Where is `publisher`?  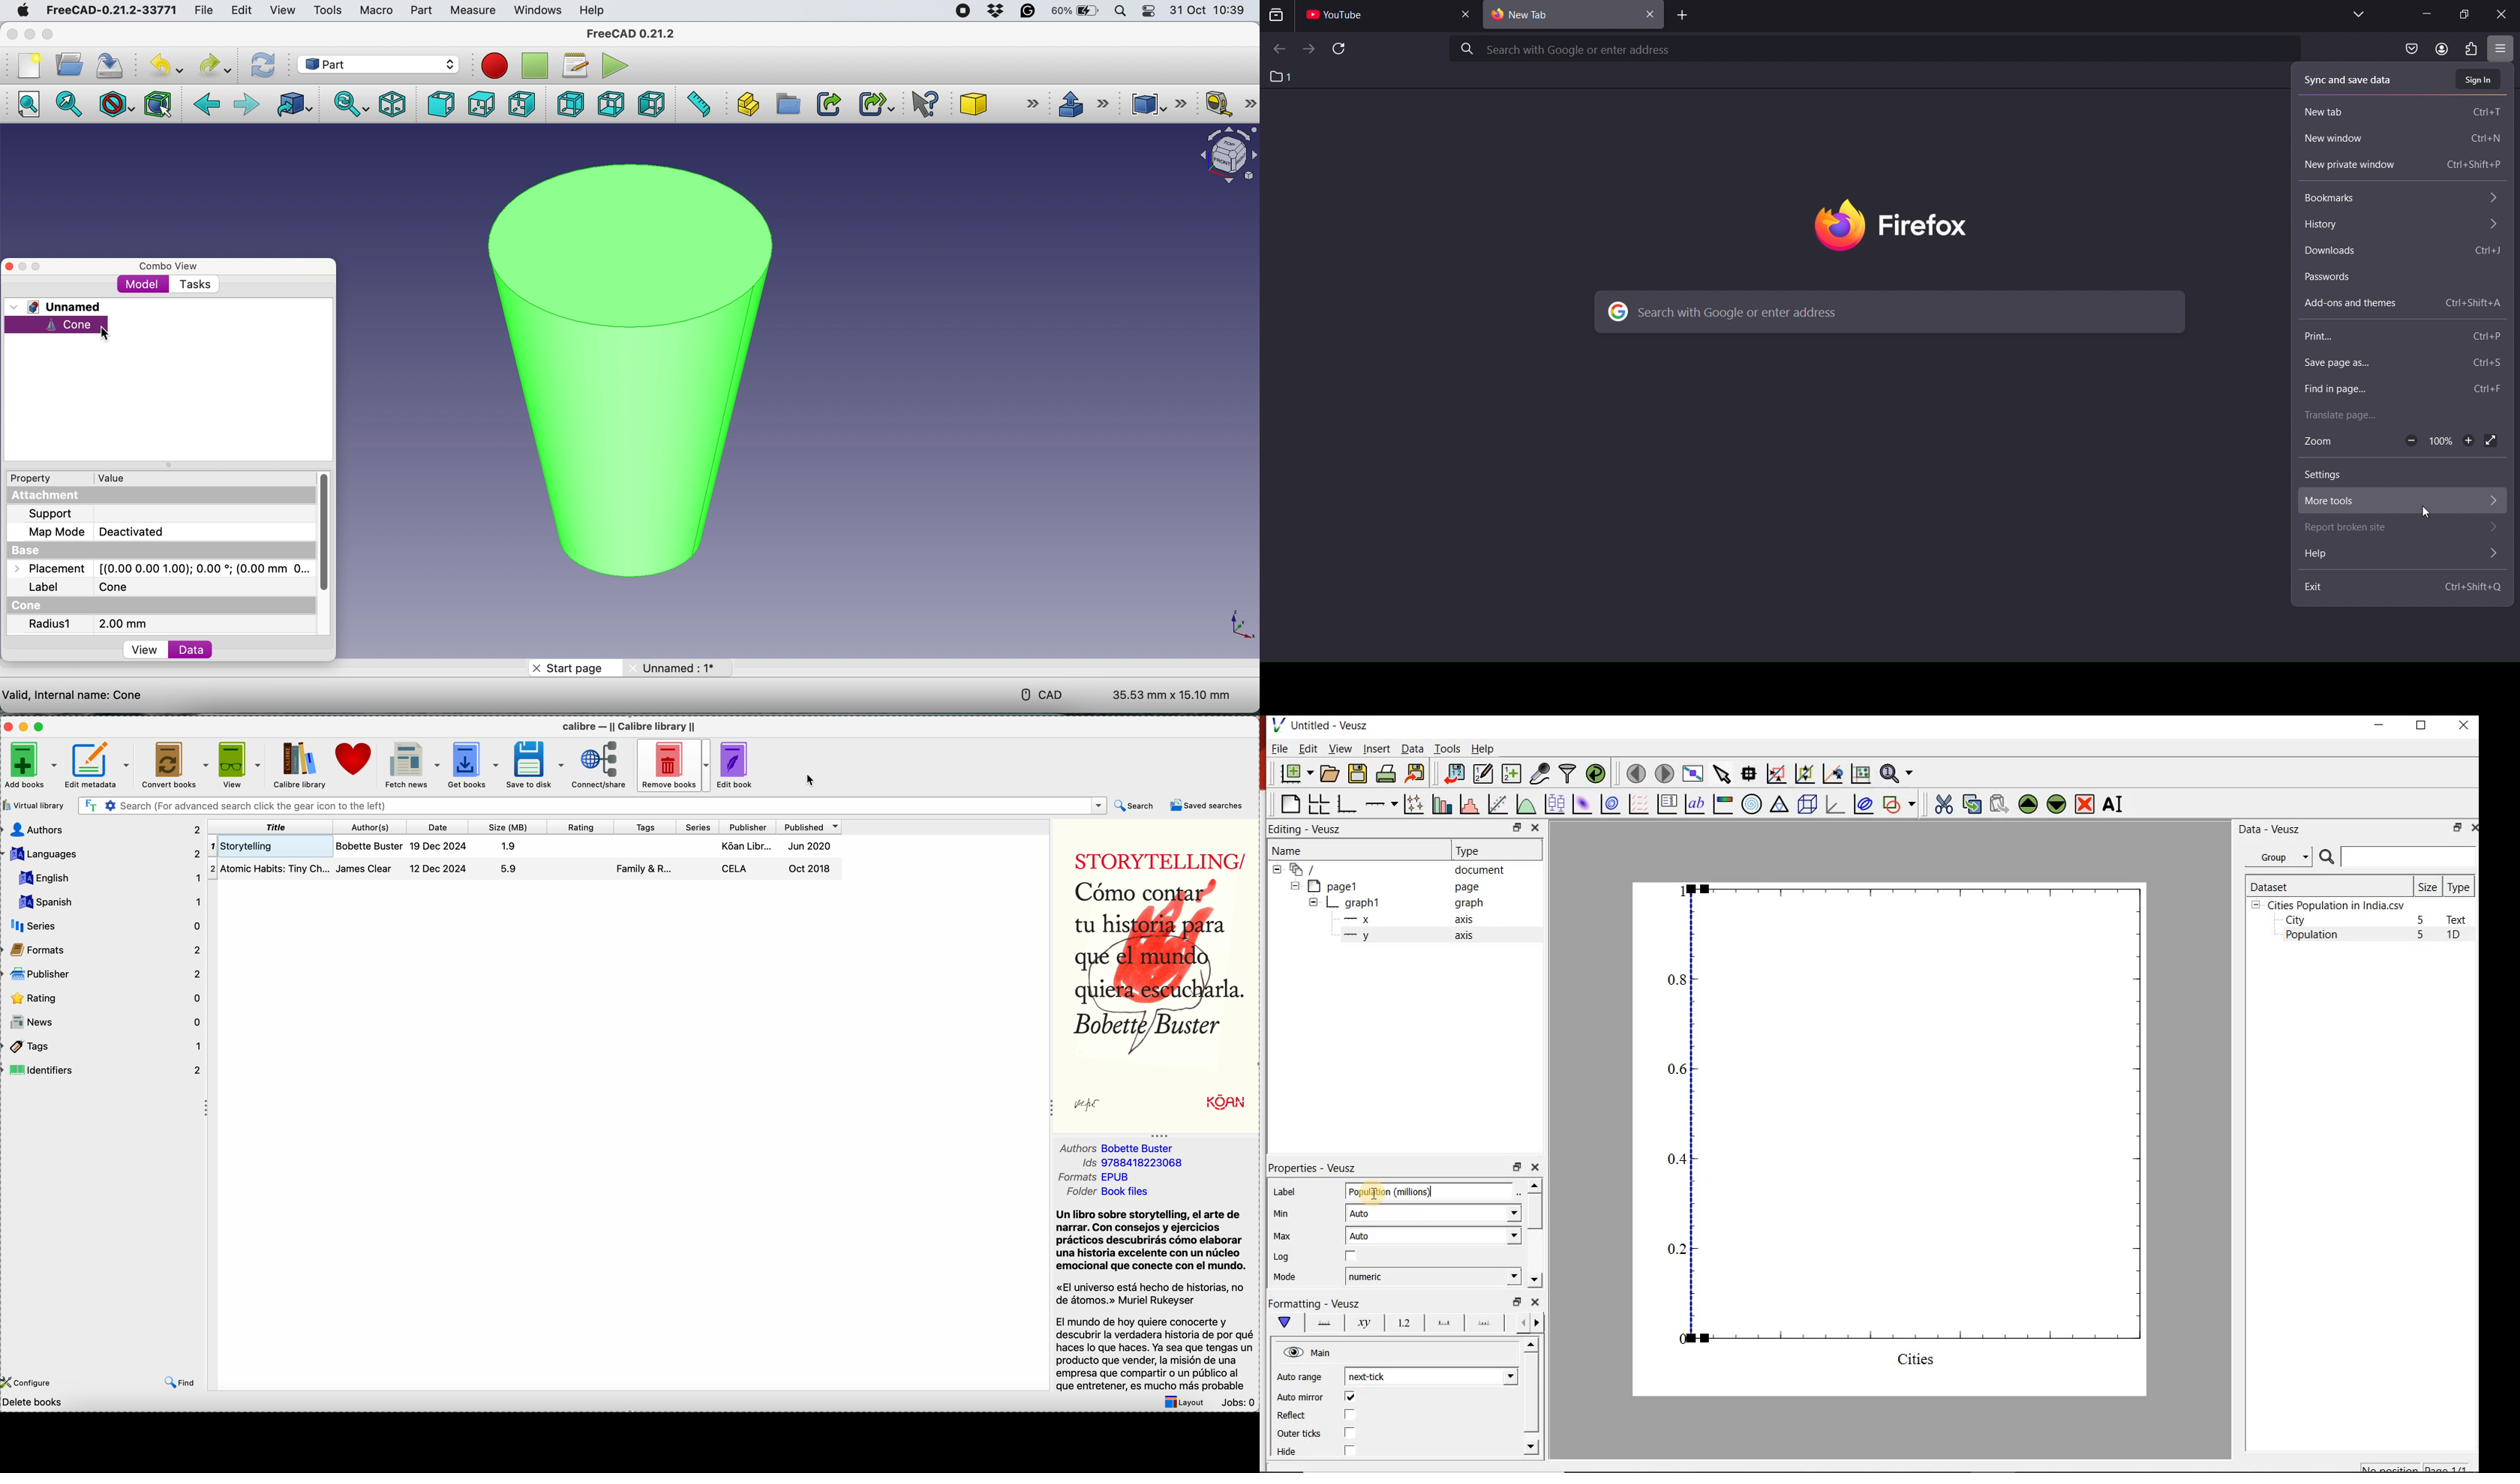
publisher is located at coordinates (105, 974).